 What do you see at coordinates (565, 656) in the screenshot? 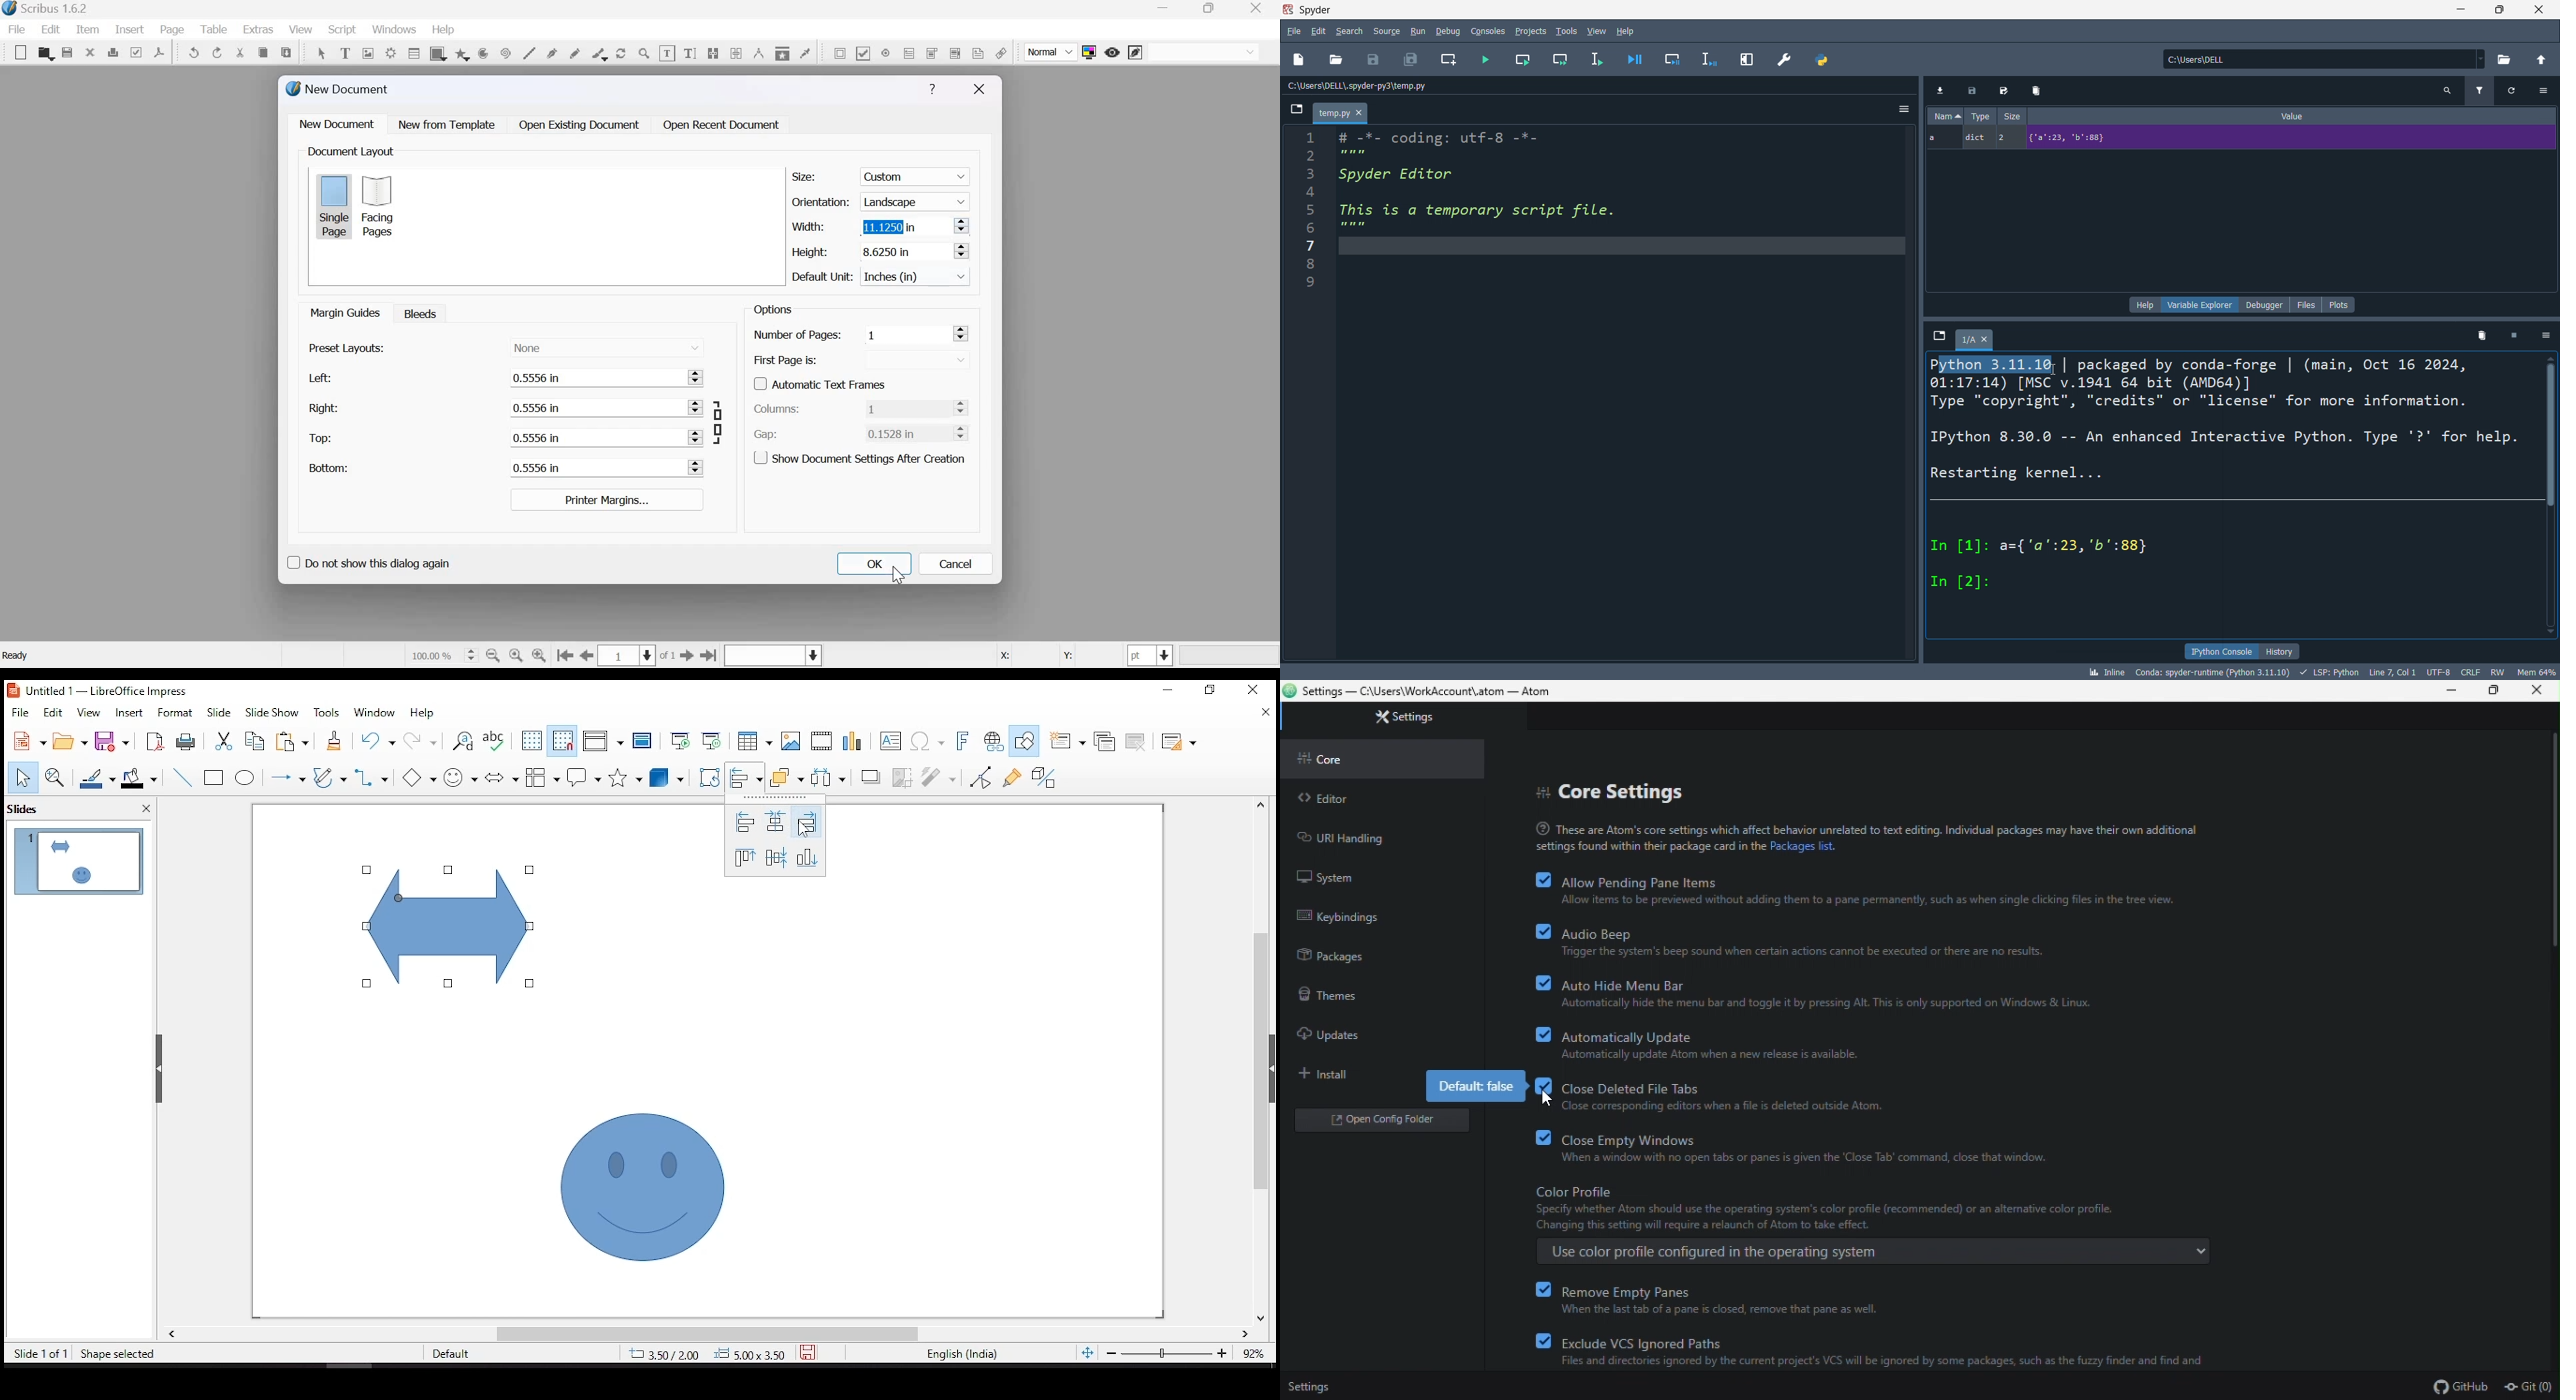
I see `Go to the first page` at bounding box center [565, 656].